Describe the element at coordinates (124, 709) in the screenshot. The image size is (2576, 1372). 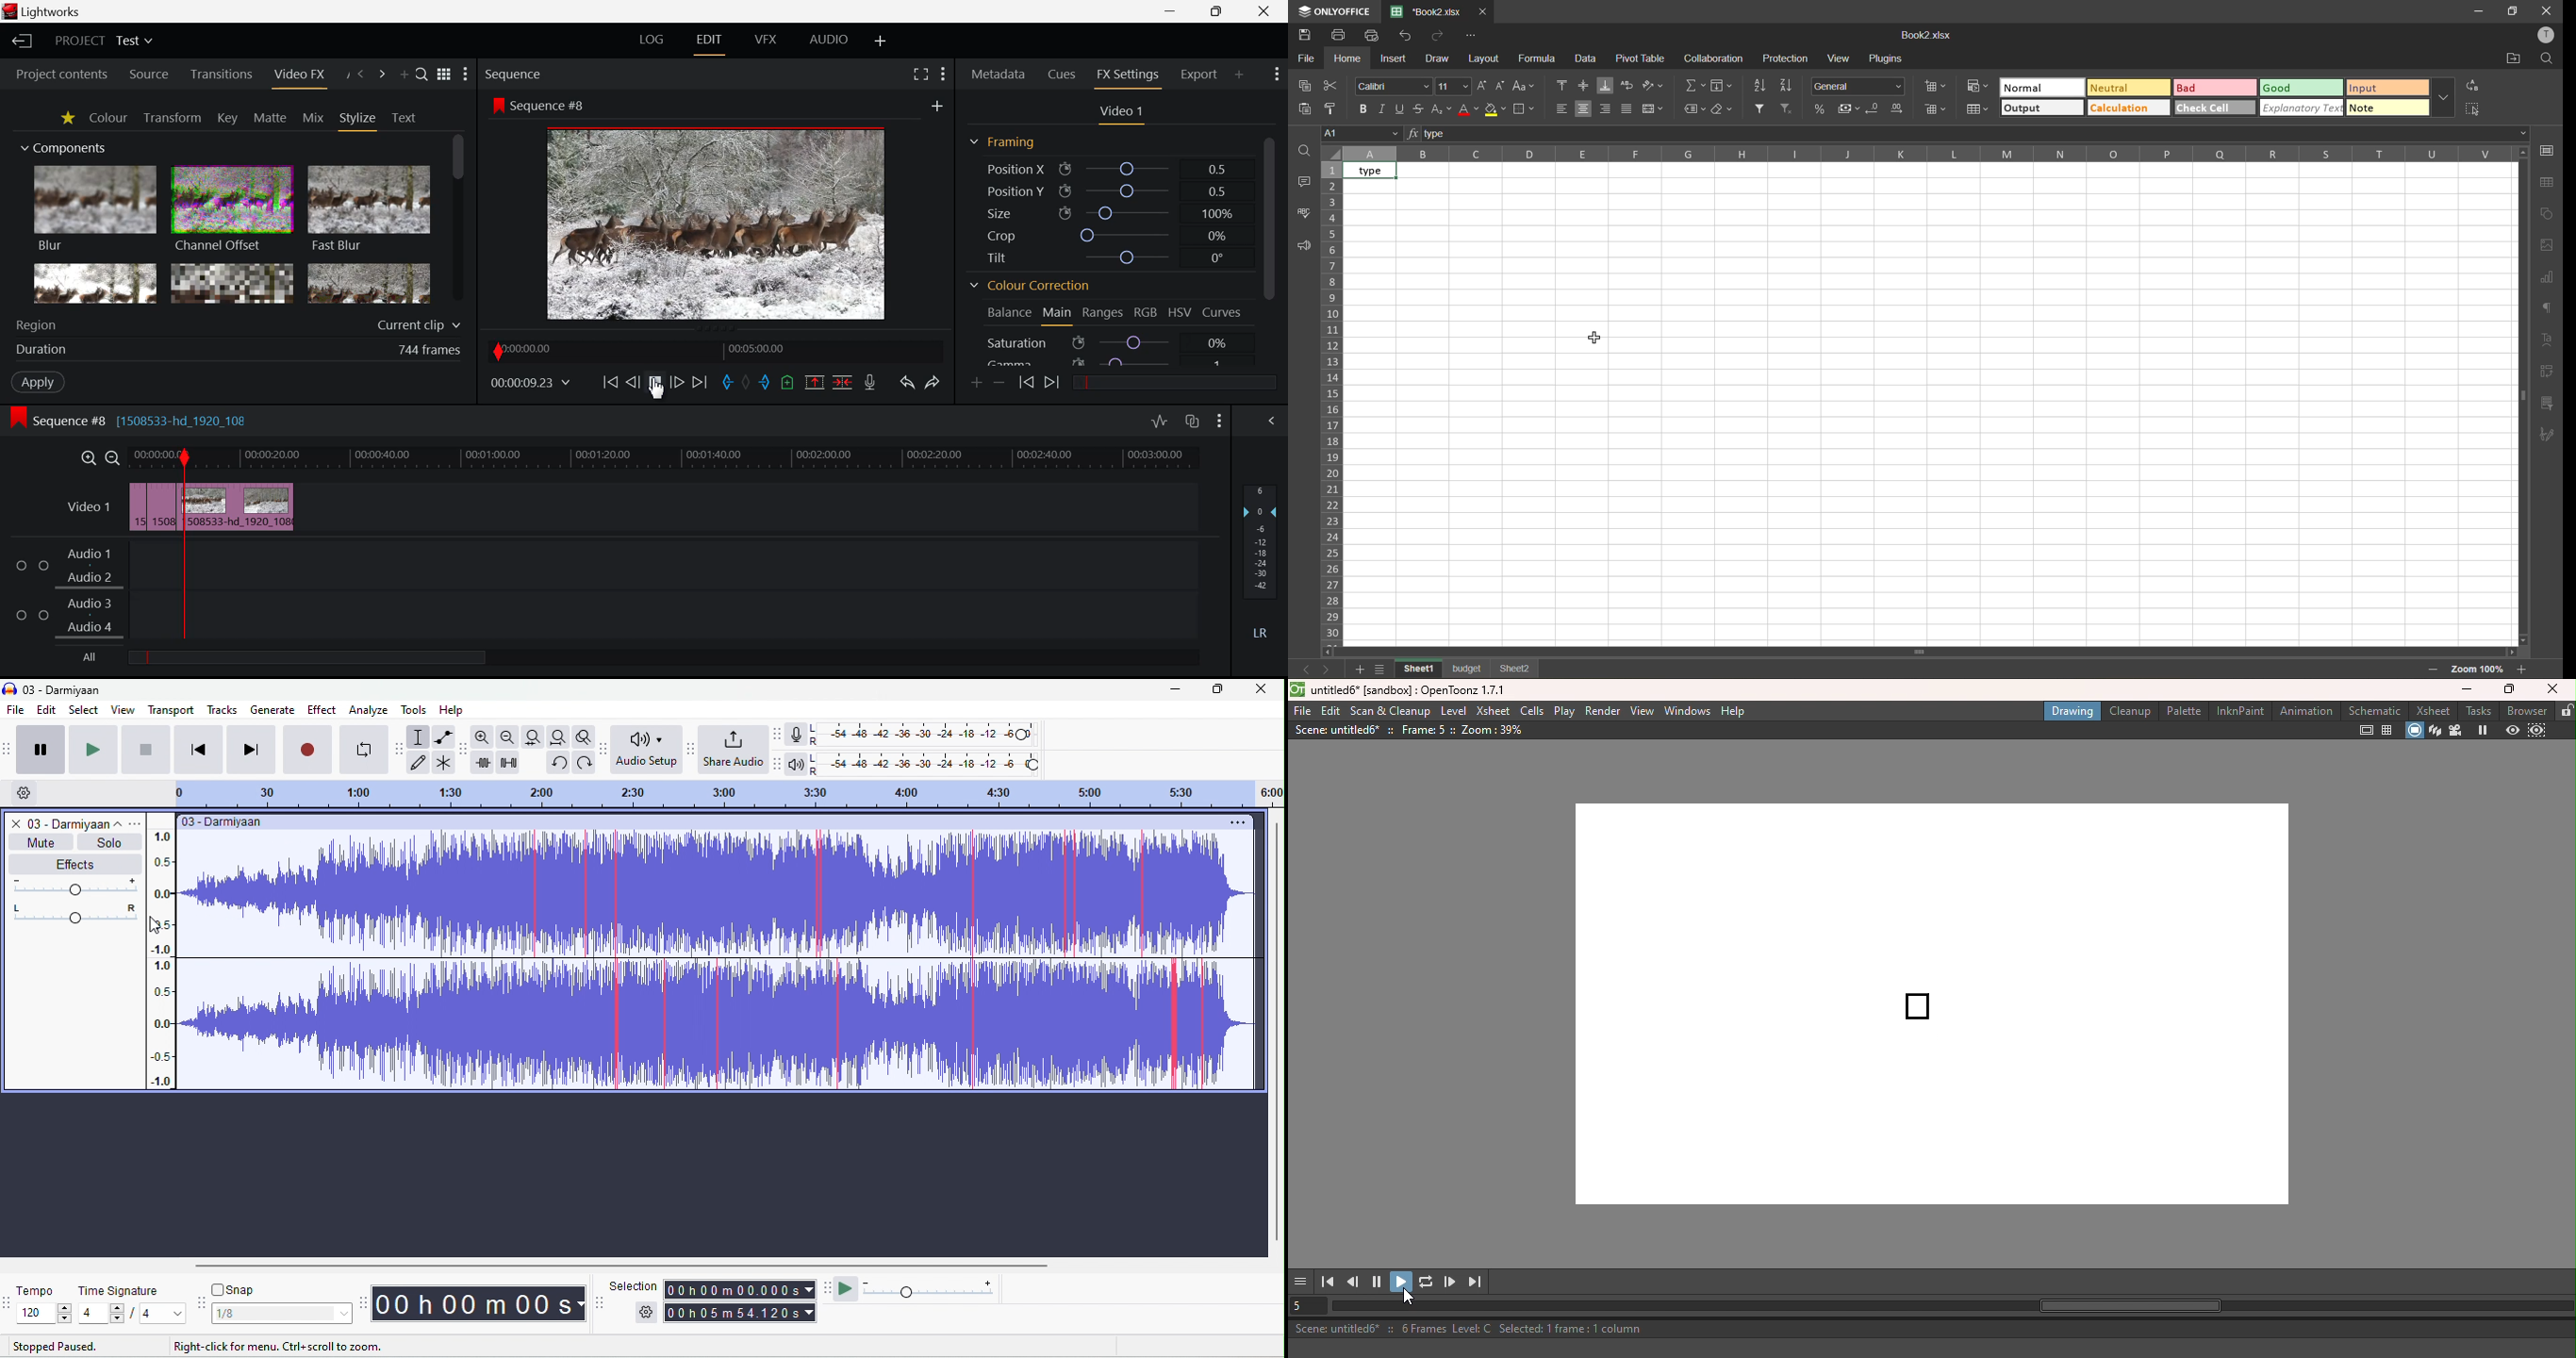
I see `view` at that location.